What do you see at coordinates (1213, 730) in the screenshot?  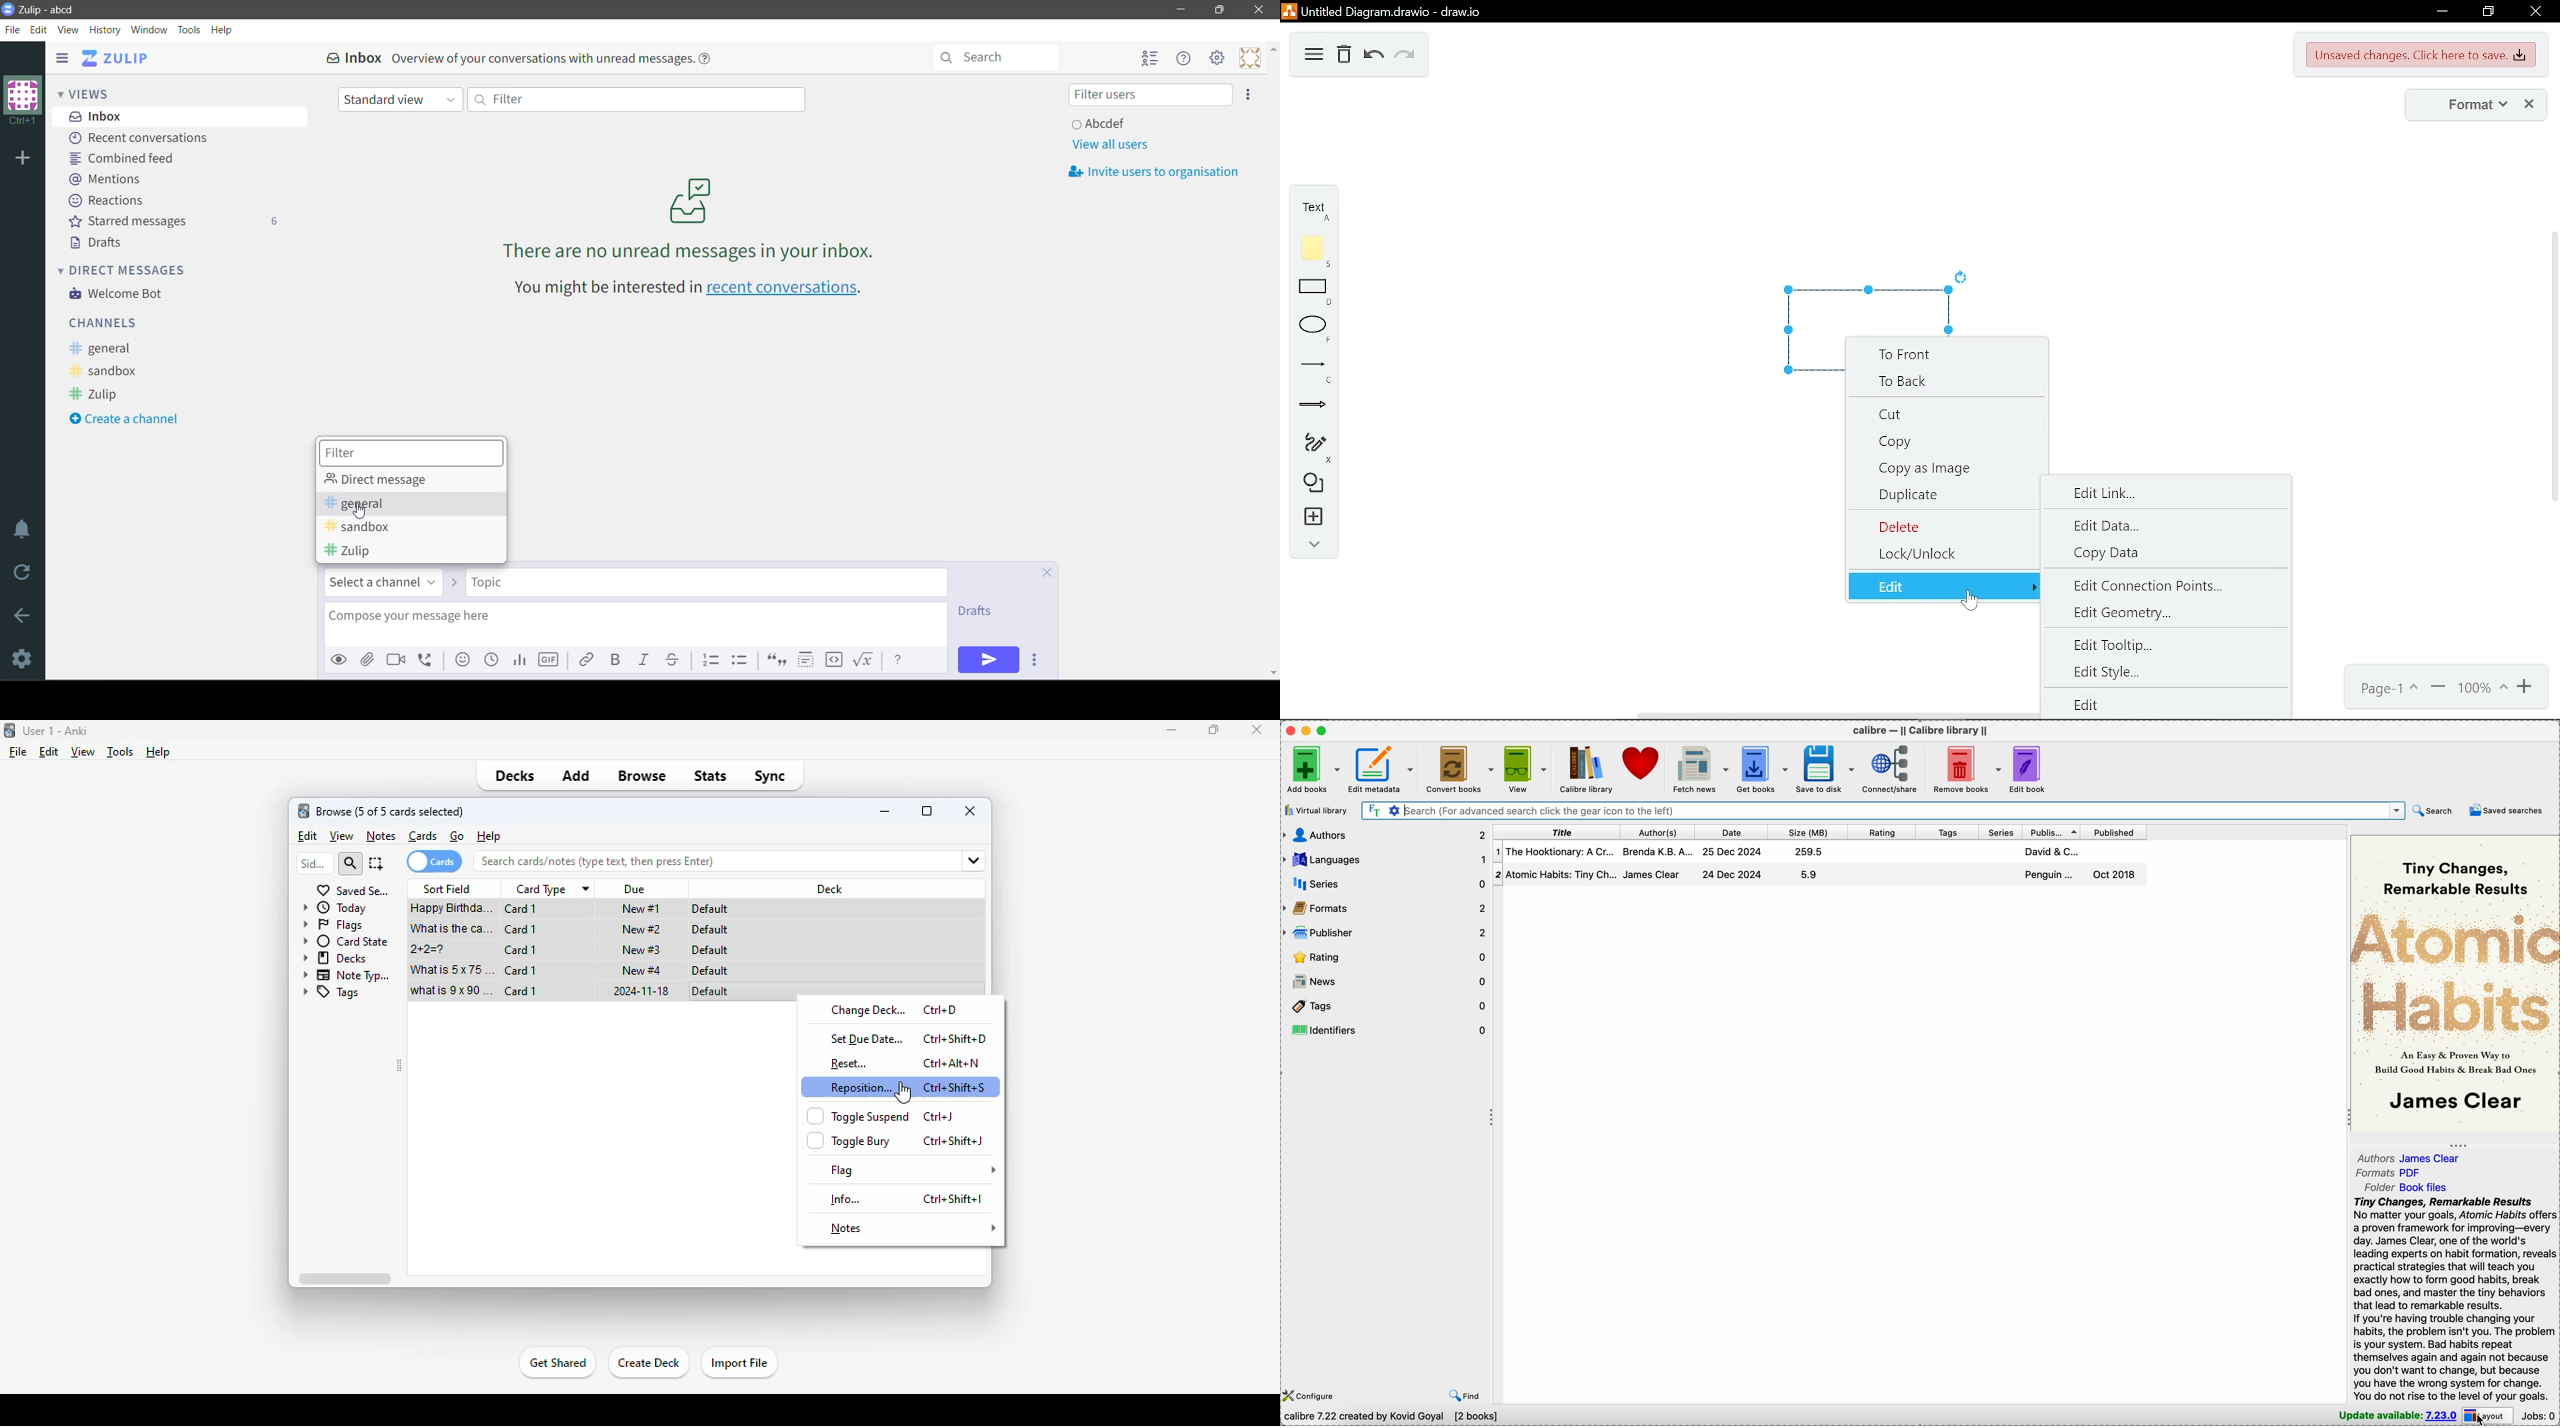 I see `maximize` at bounding box center [1213, 730].